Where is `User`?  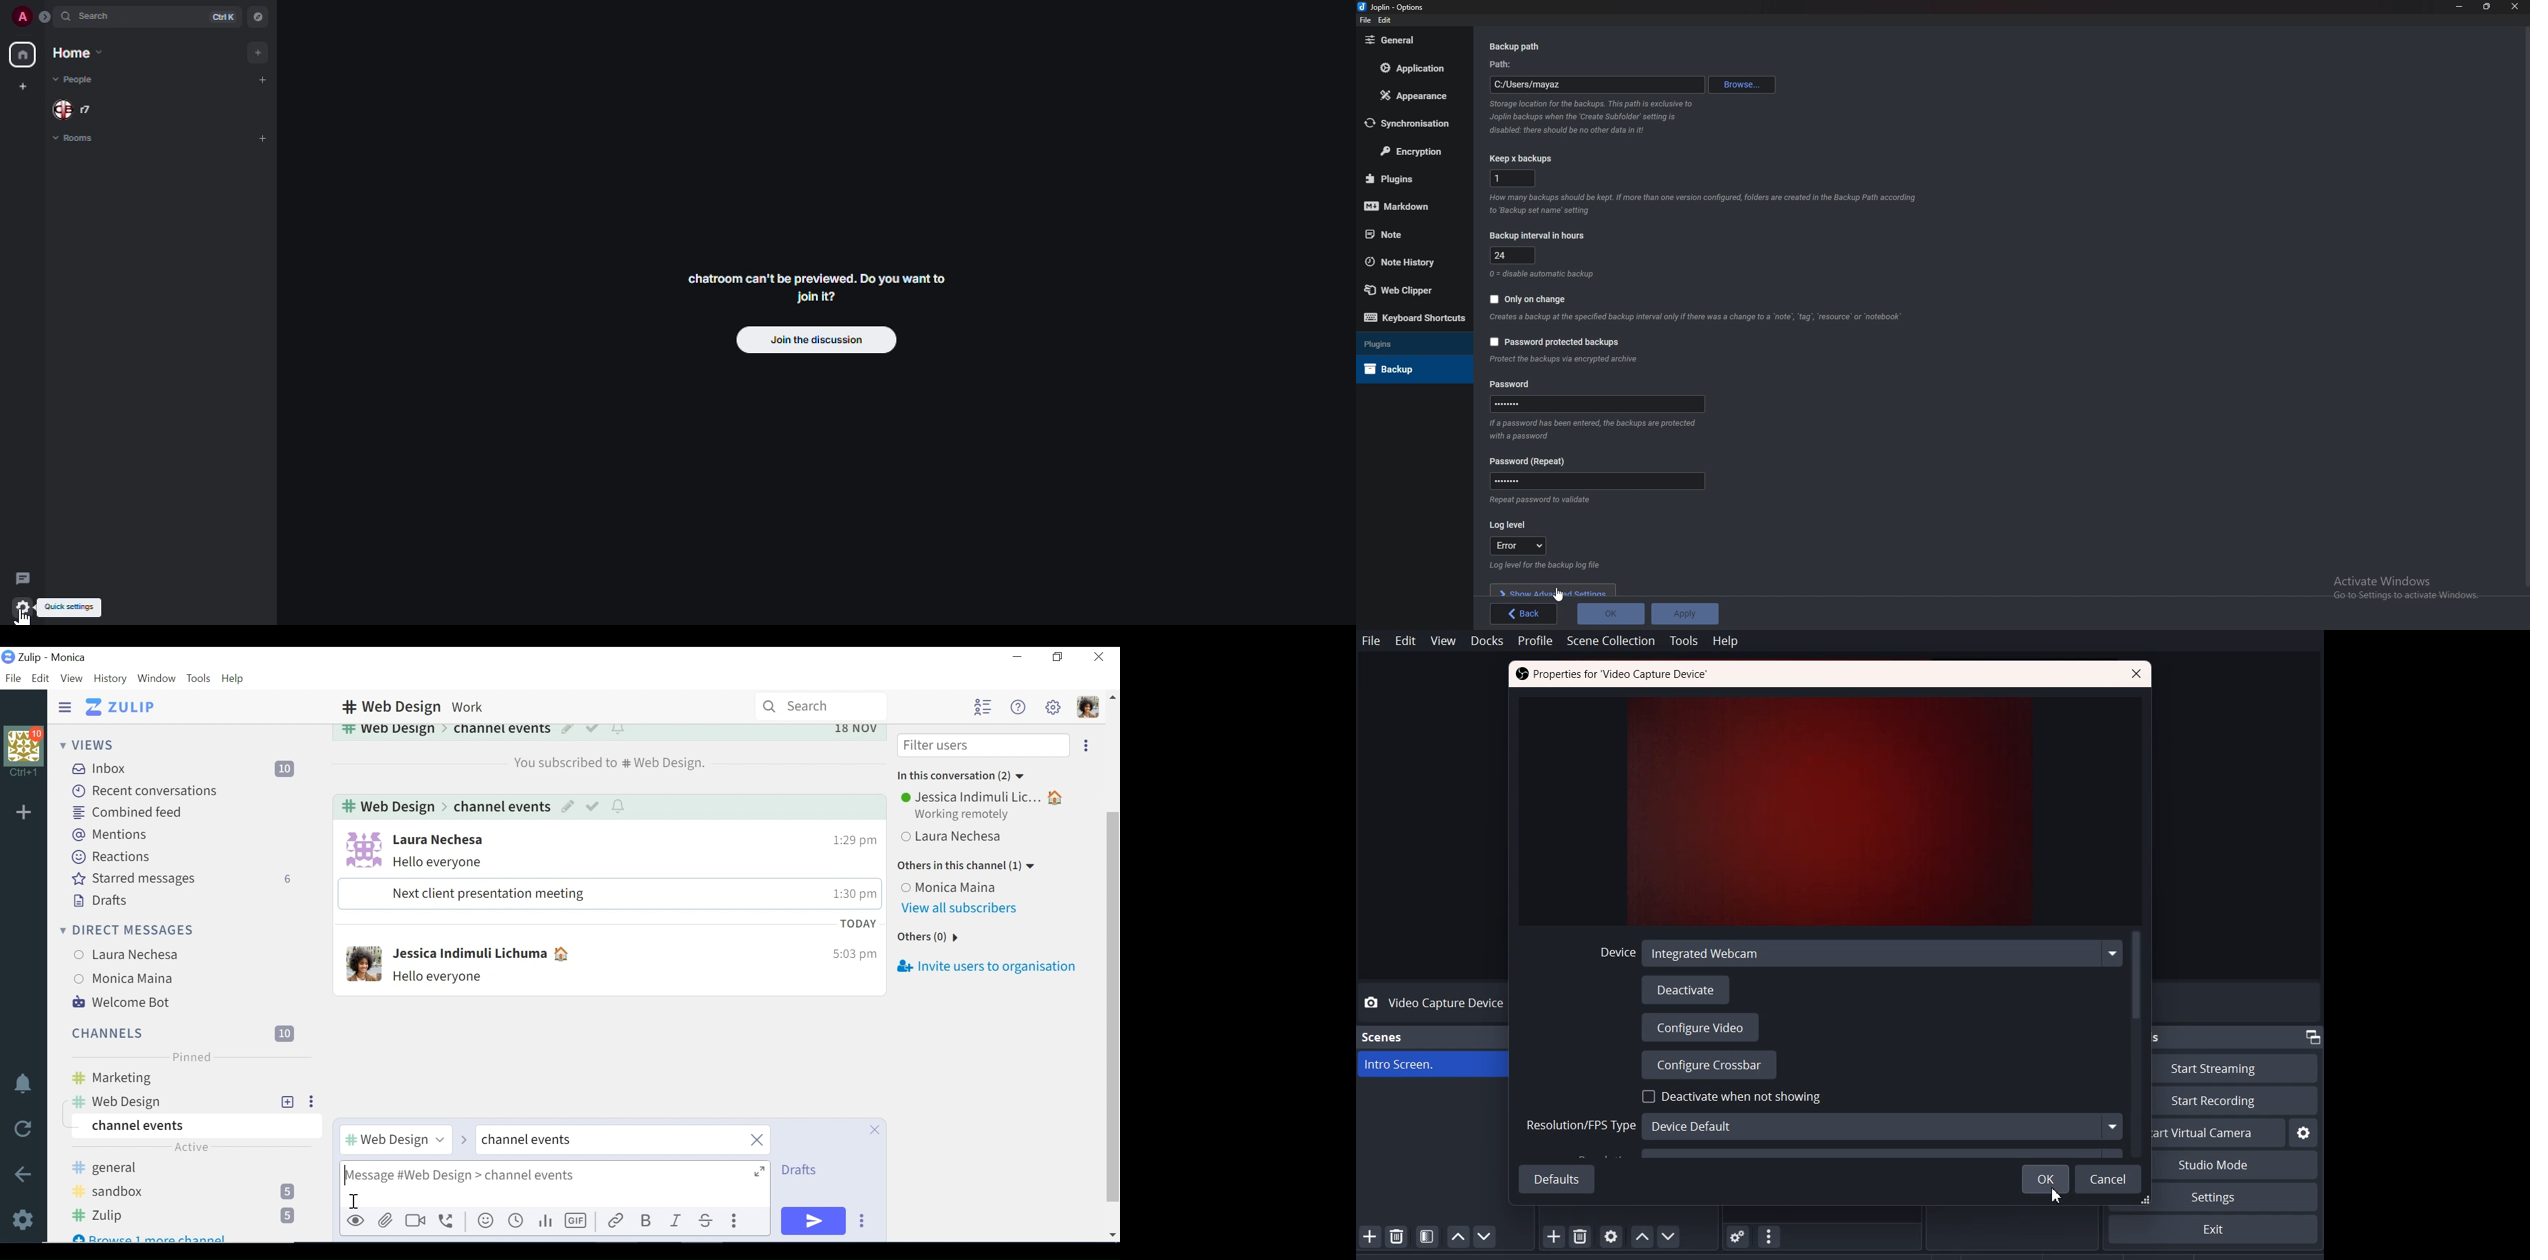 User is located at coordinates (985, 889).